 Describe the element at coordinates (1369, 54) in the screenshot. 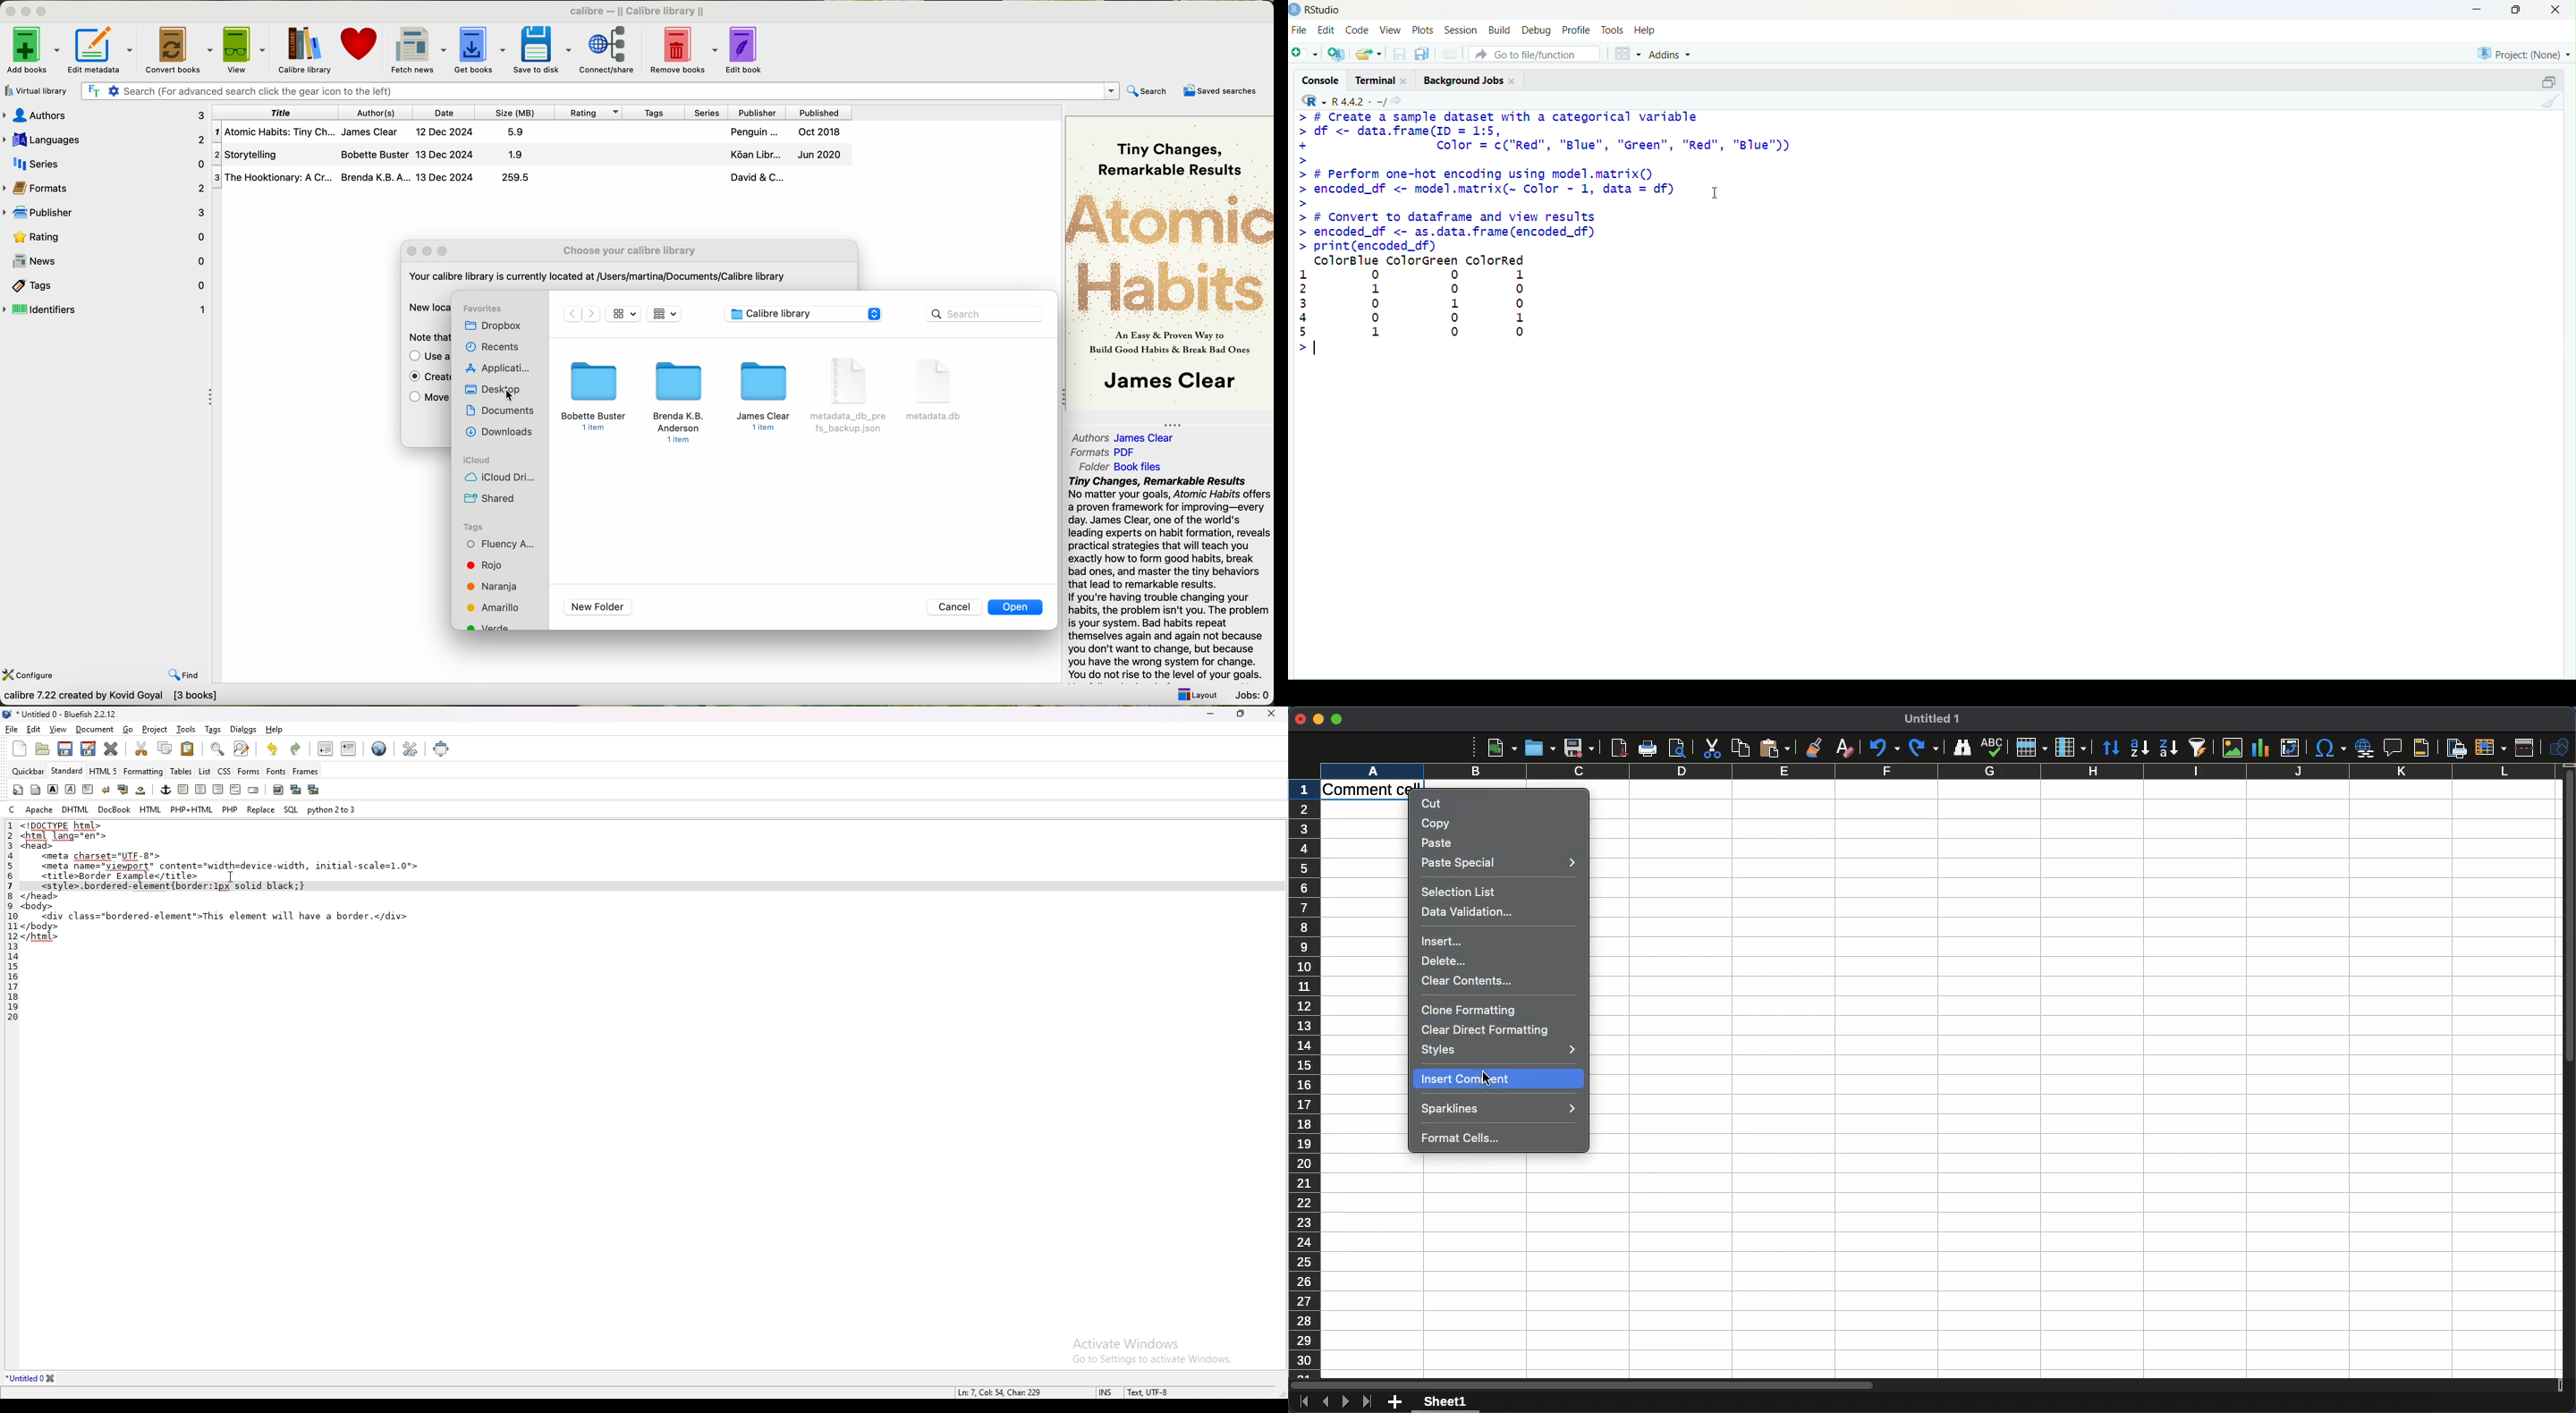

I see `share folder as` at that location.